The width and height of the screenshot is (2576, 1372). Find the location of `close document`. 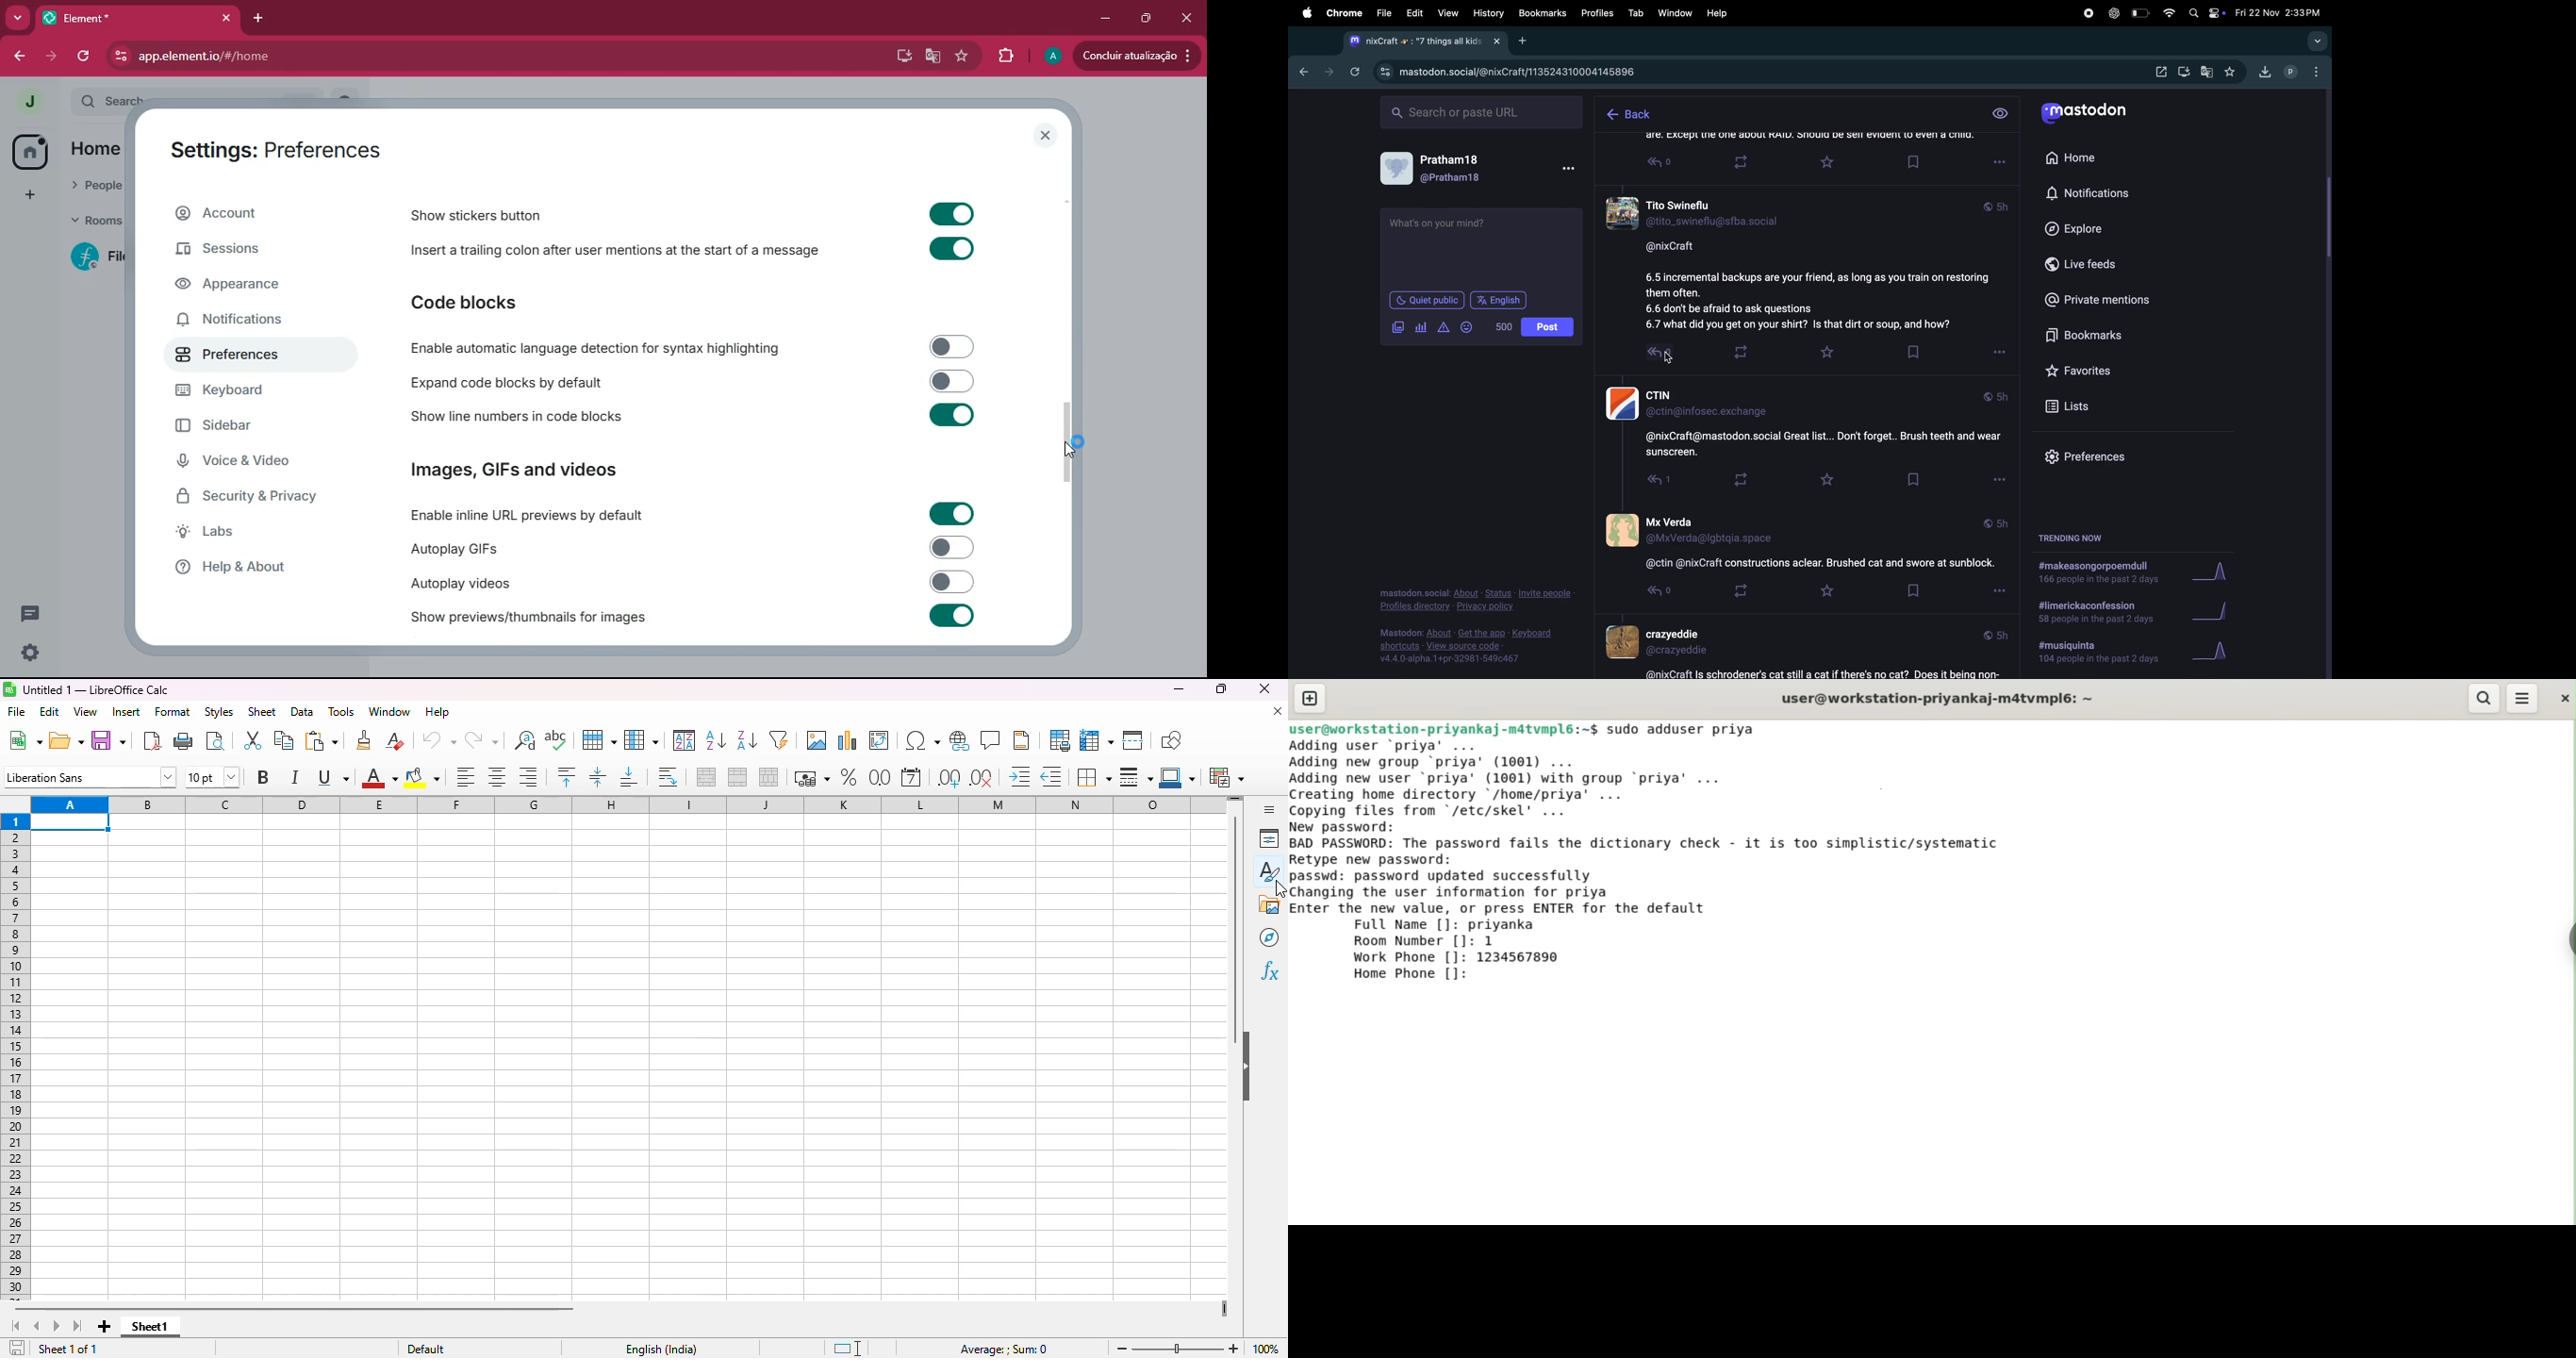

close document is located at coordinates (1277, 710).